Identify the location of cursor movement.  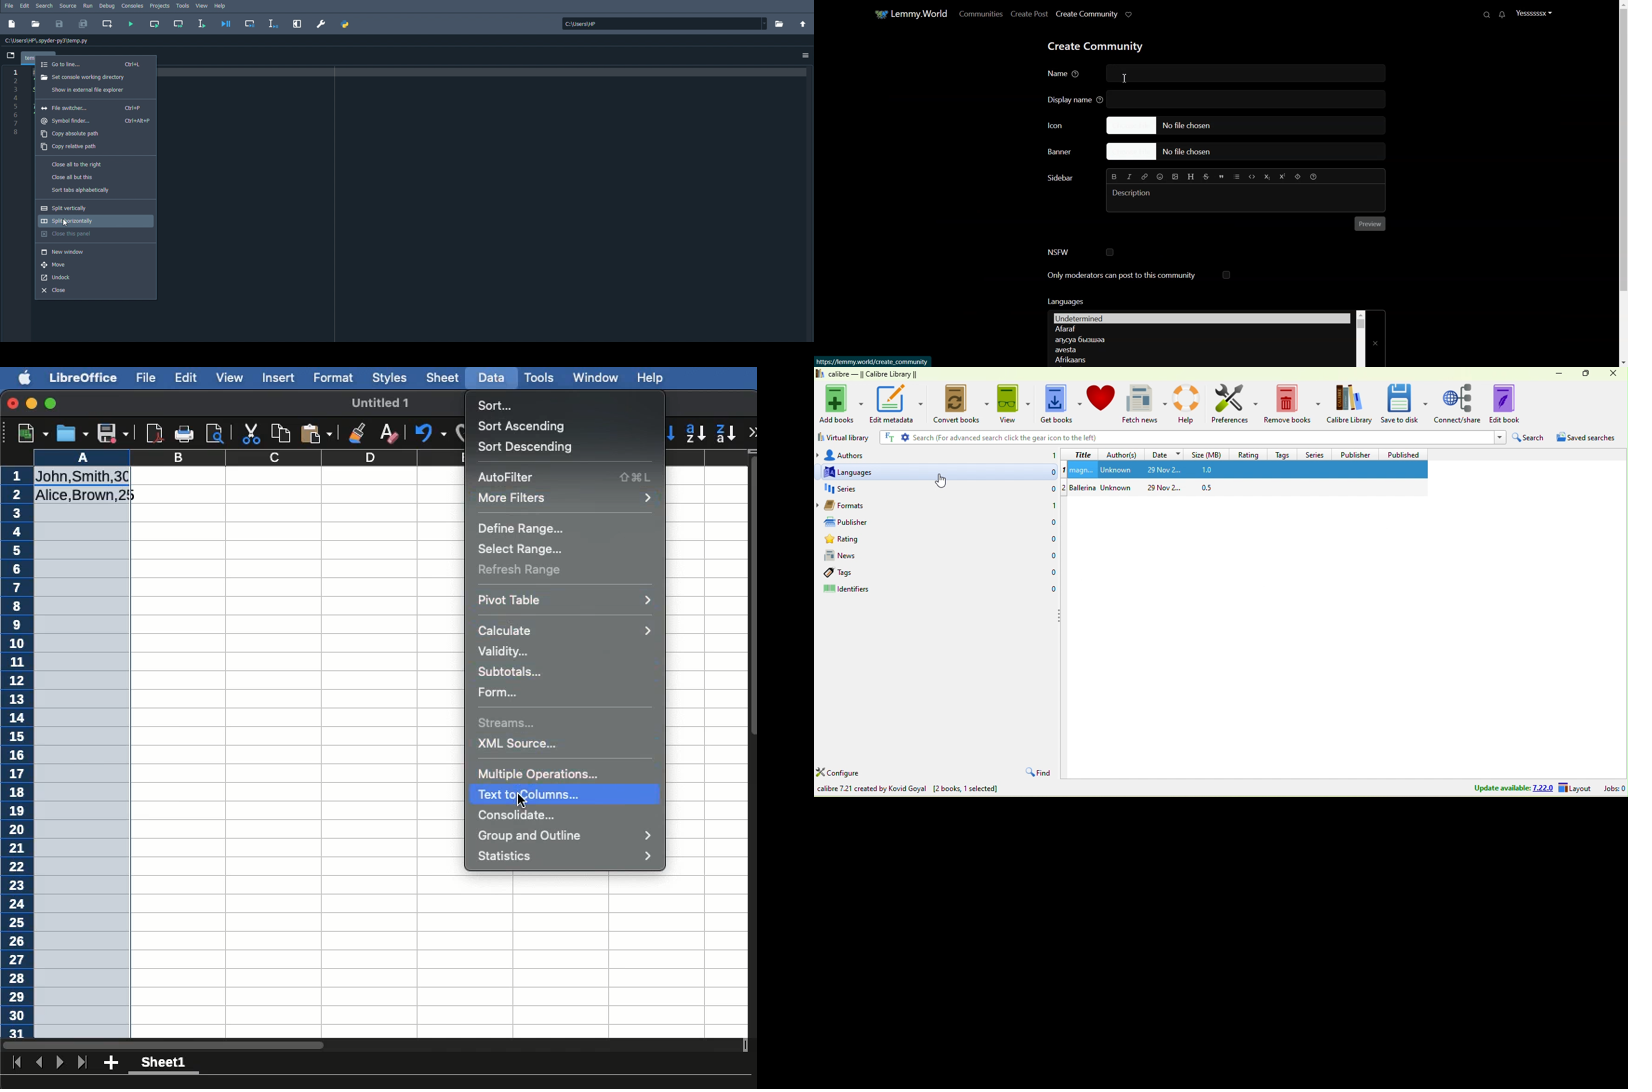
(943, 481).